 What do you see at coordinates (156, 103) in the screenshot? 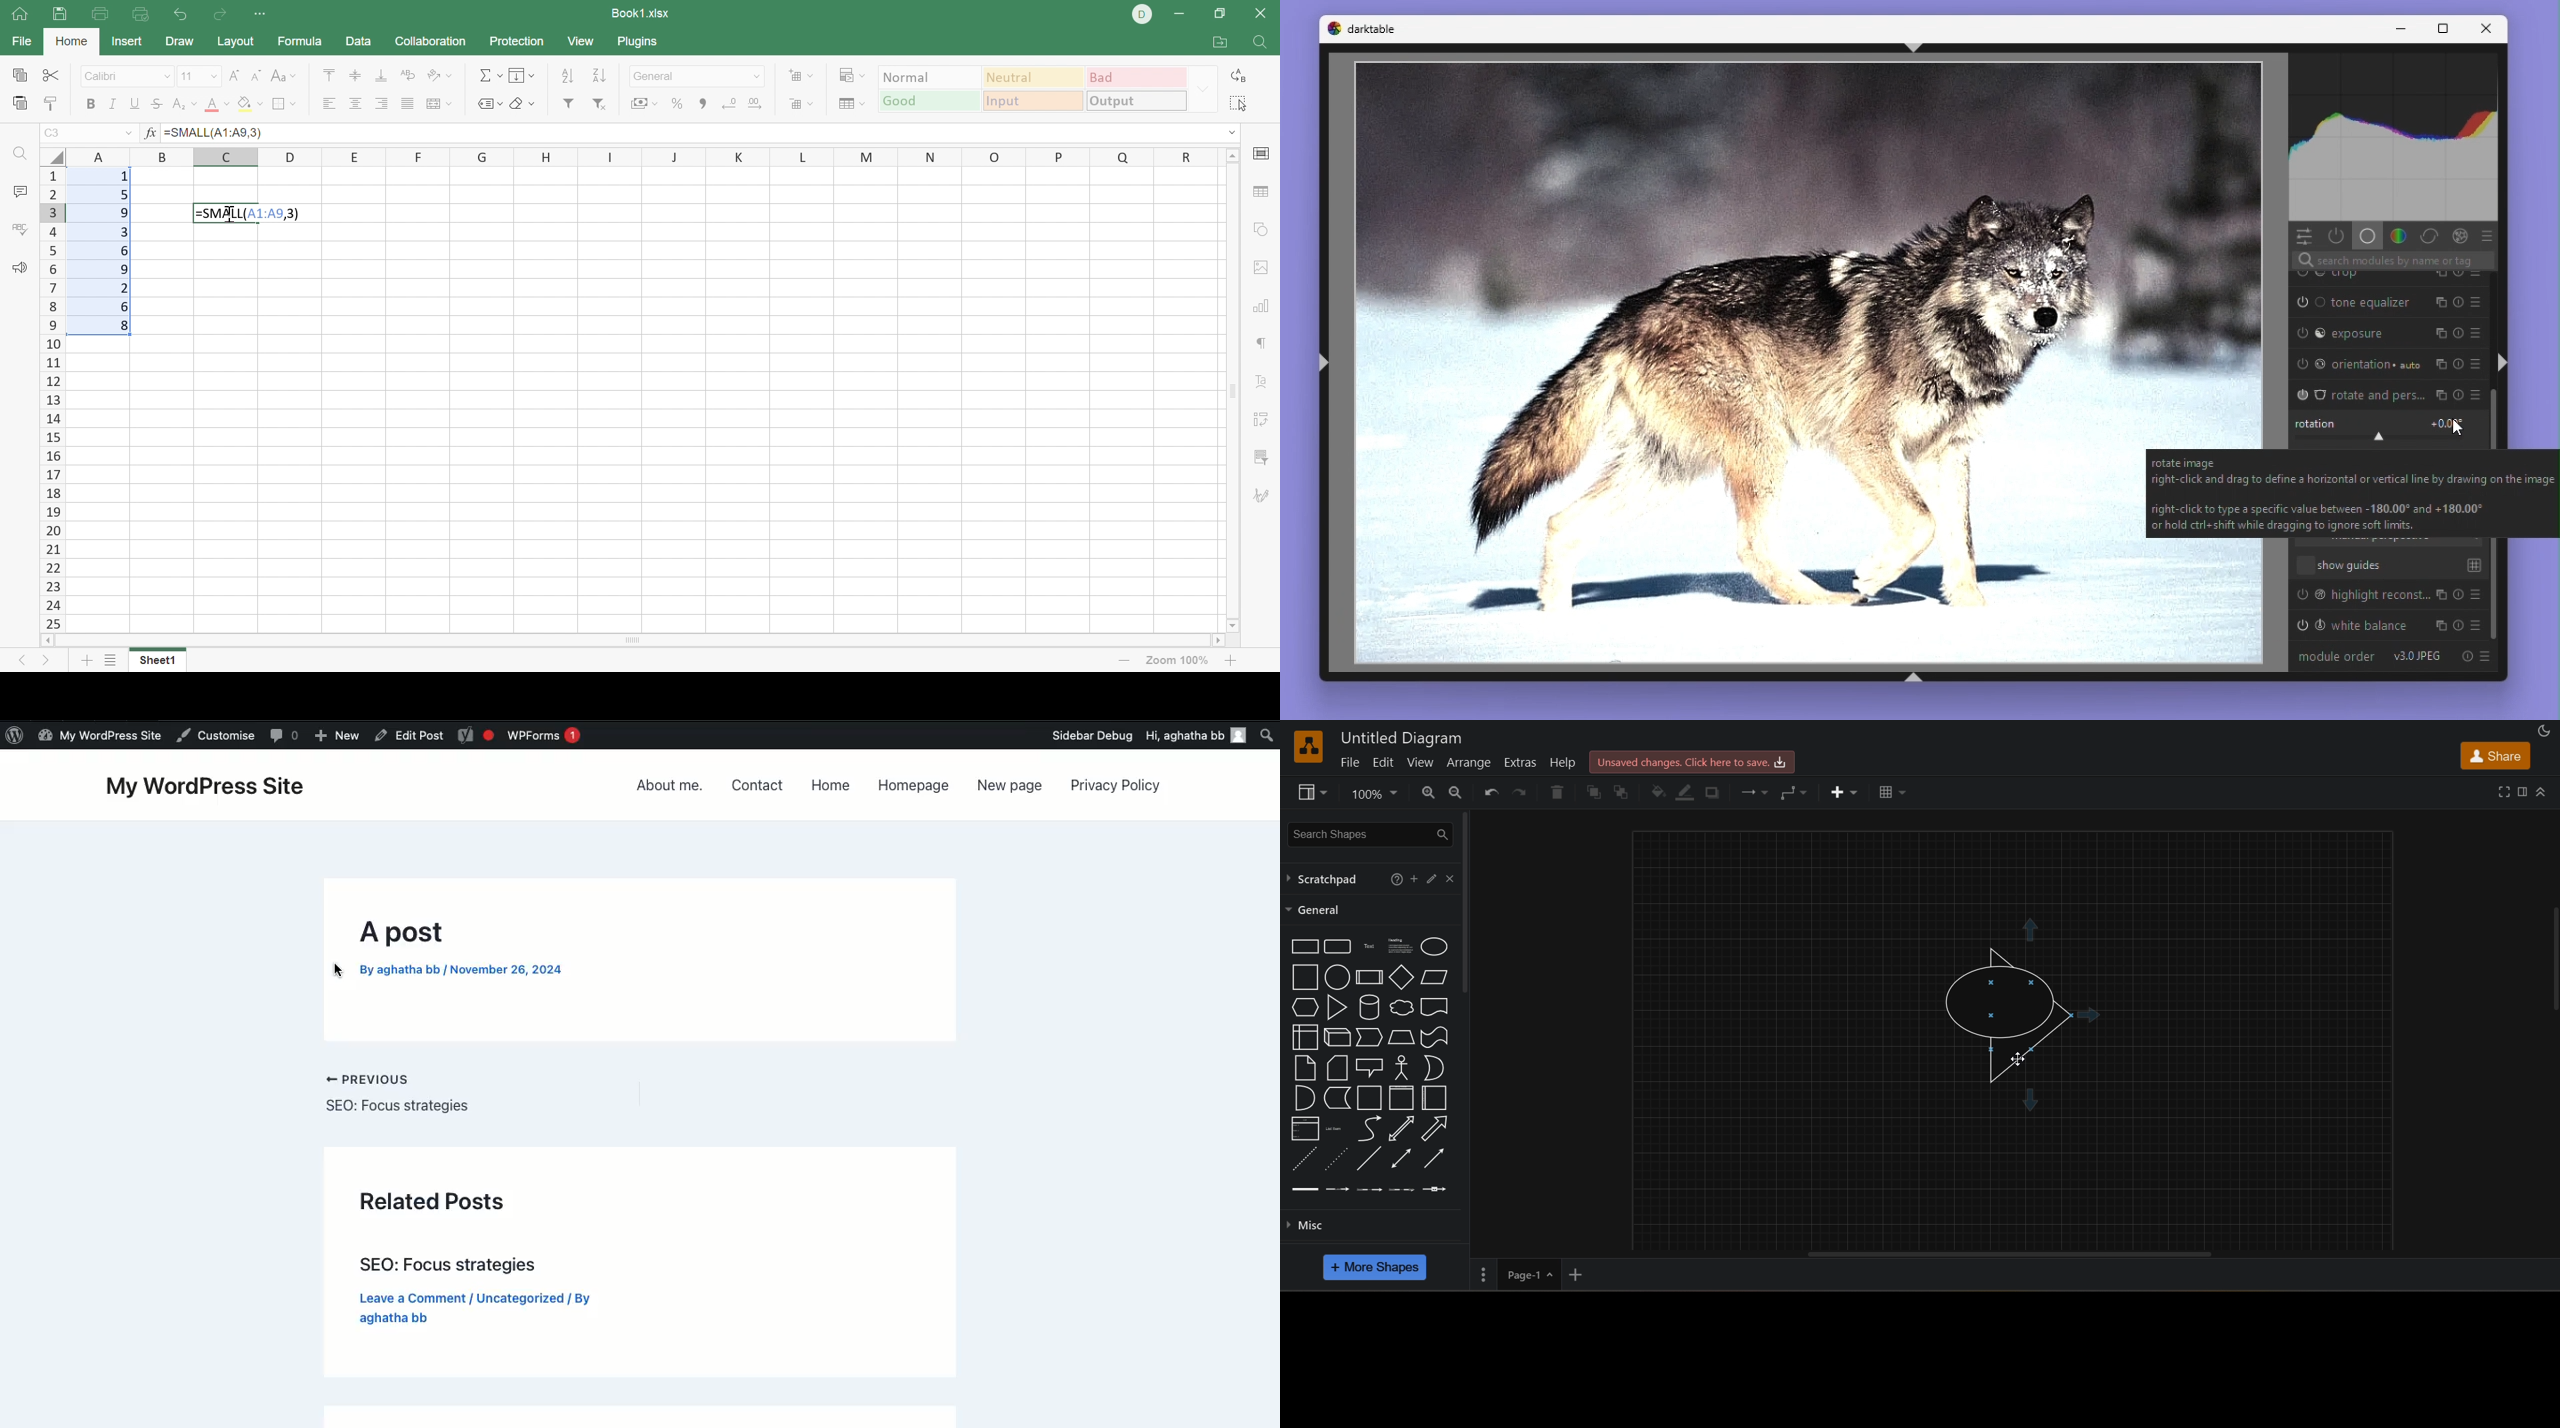
I see `Strikethrough` at bounding box center [156, 103].